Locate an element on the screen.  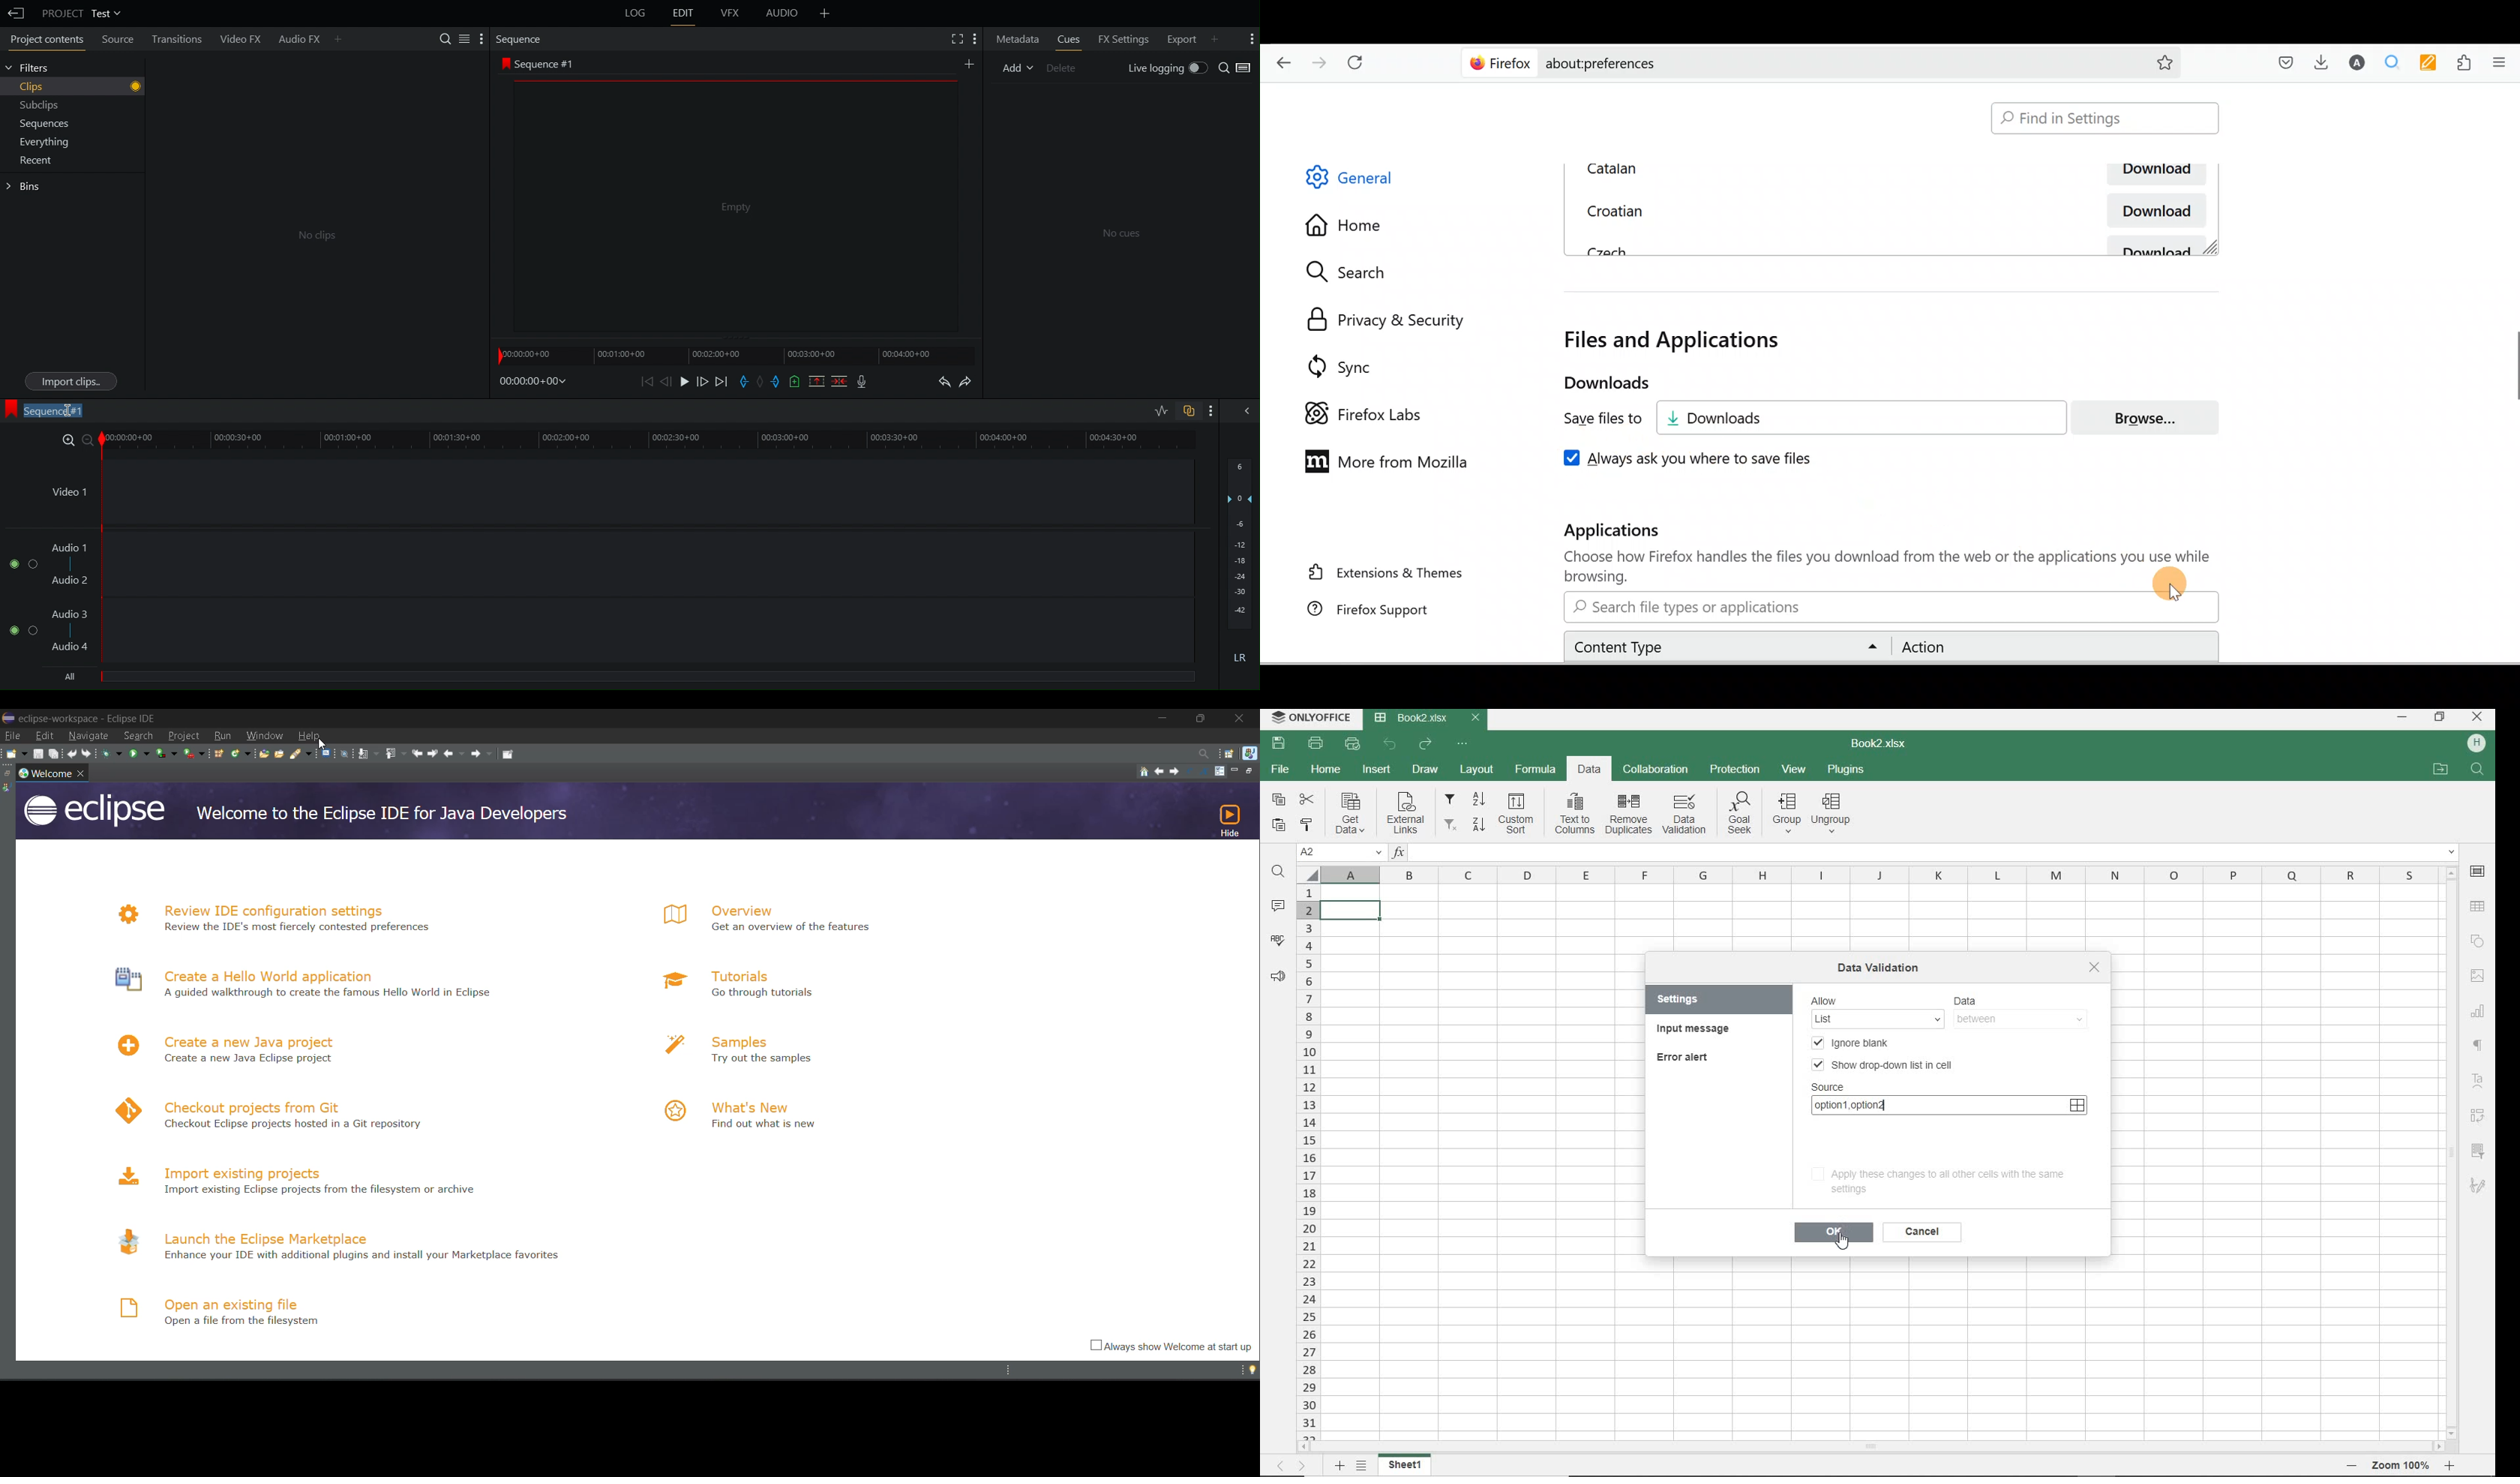
PASTE is located at coordinates (1281, 825).